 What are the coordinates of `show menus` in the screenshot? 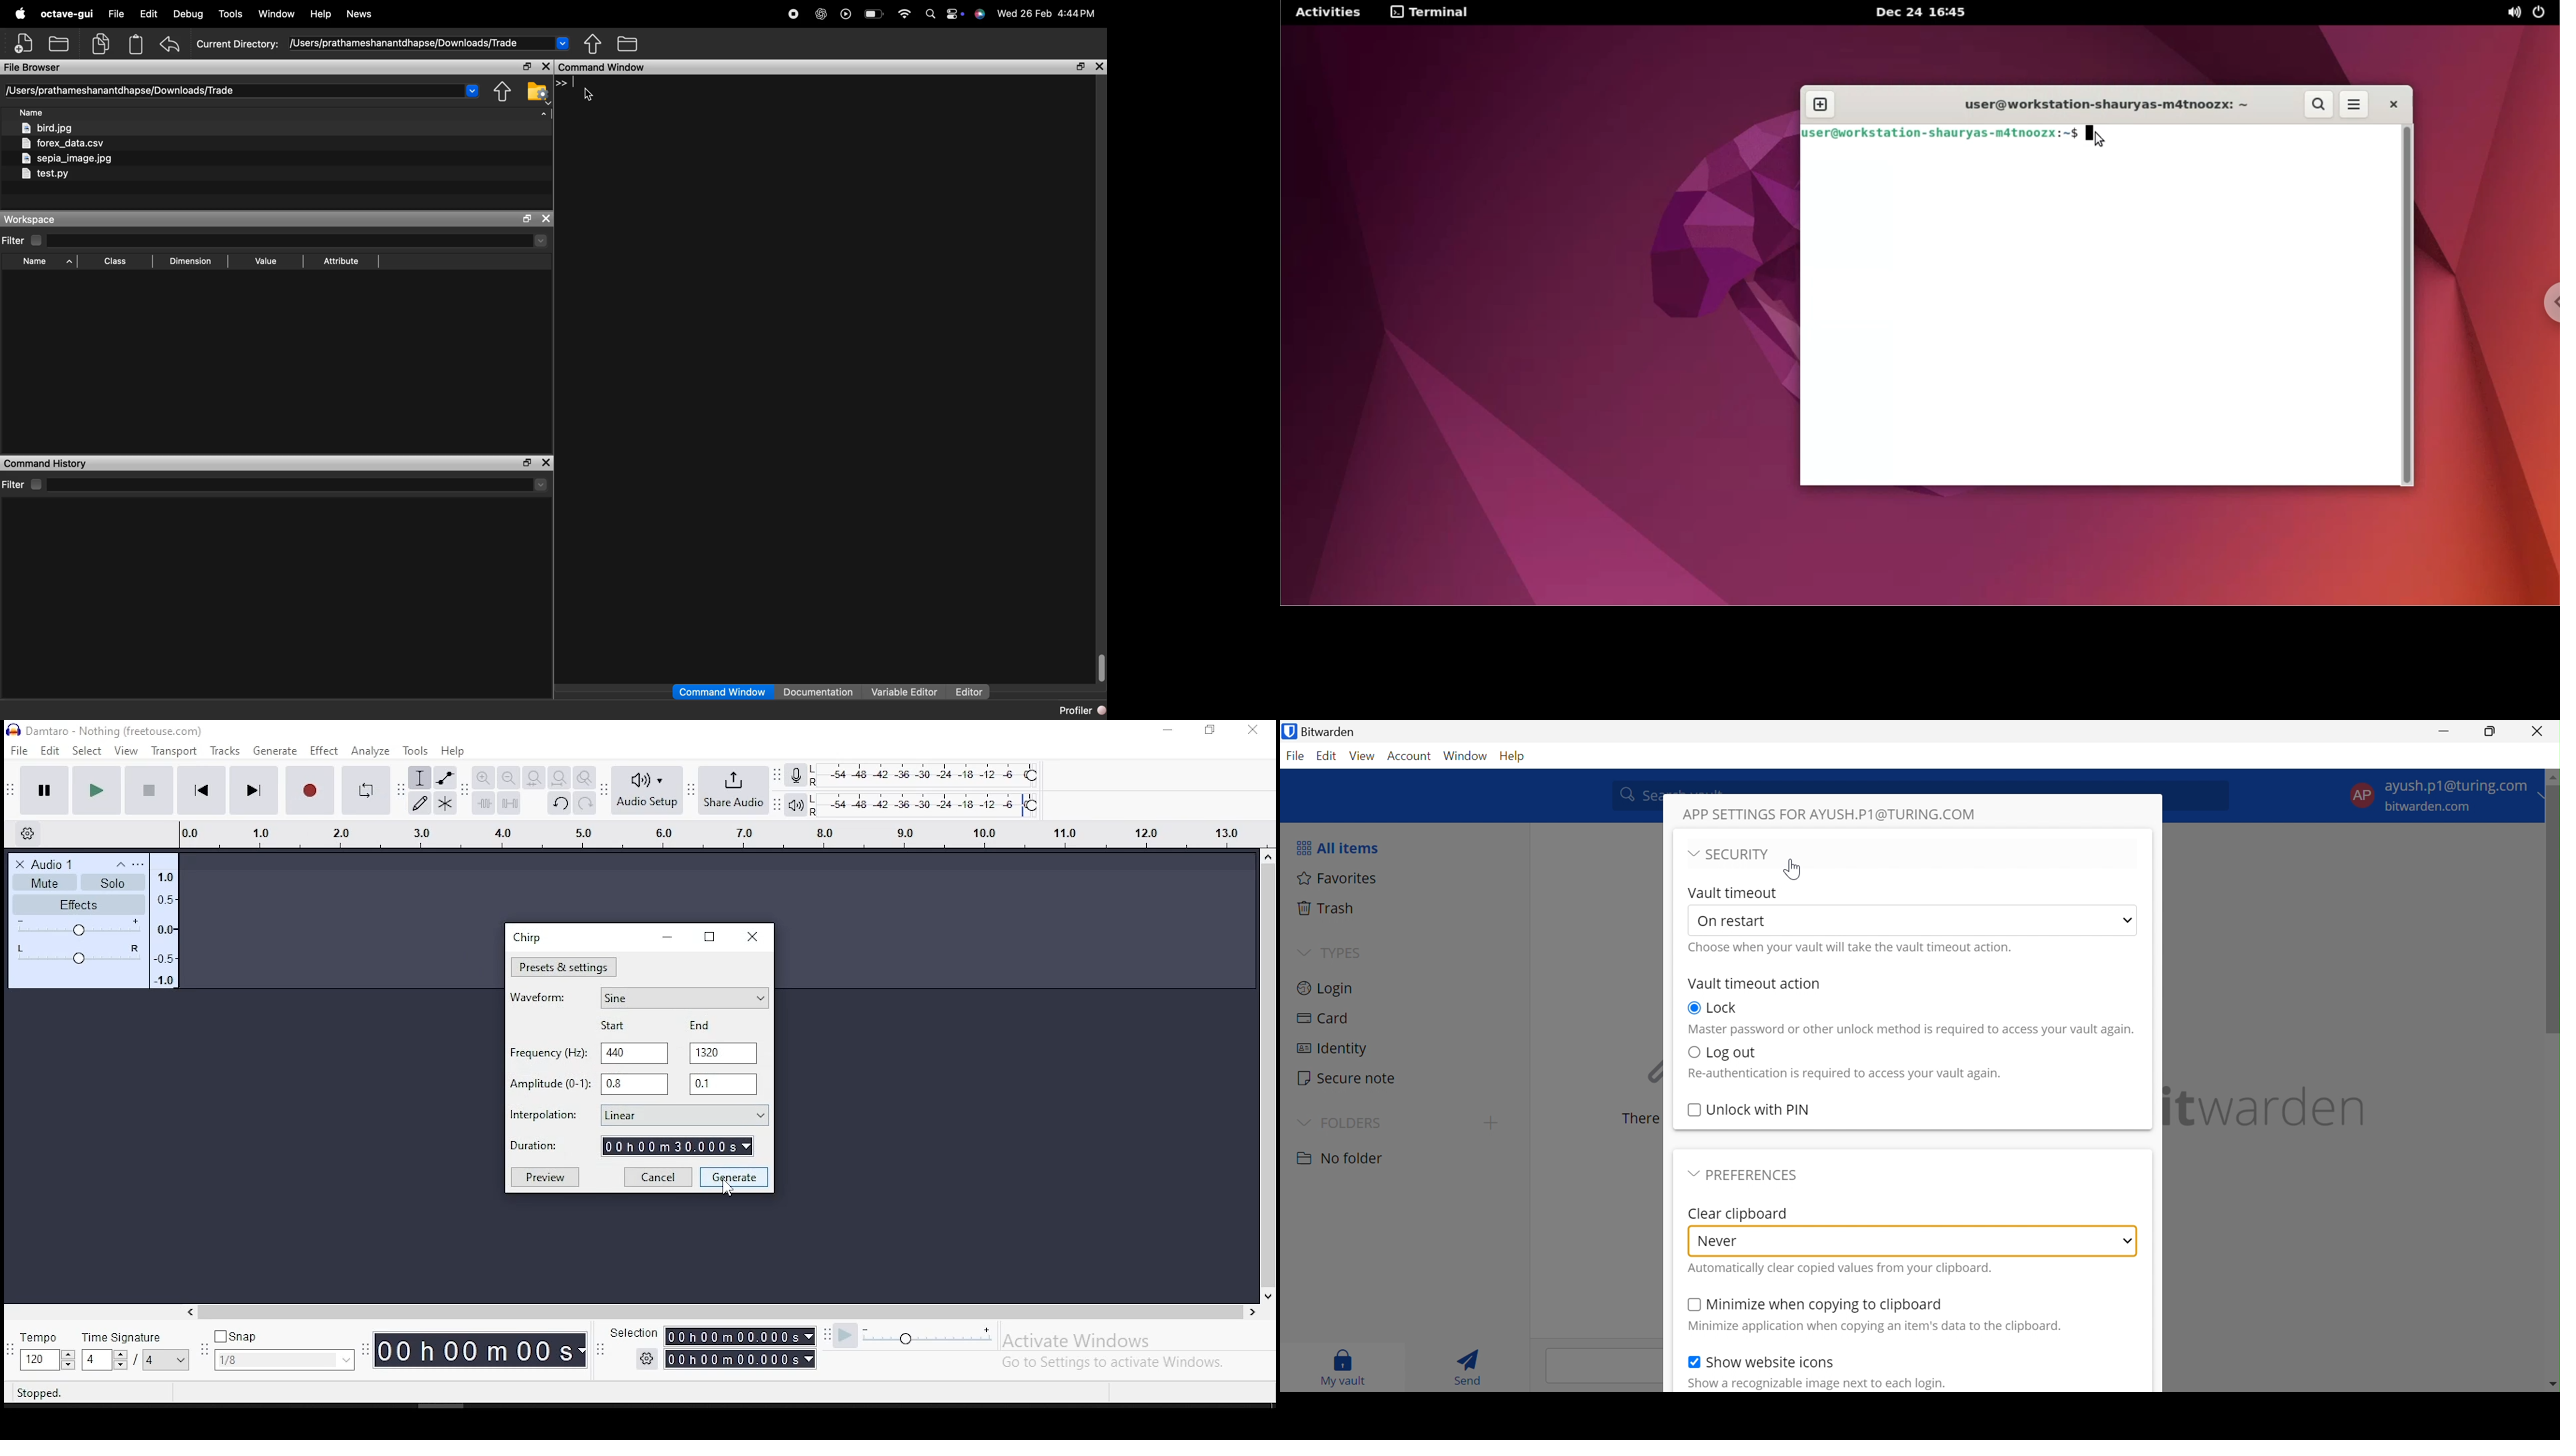 It's located at (201, 1352).